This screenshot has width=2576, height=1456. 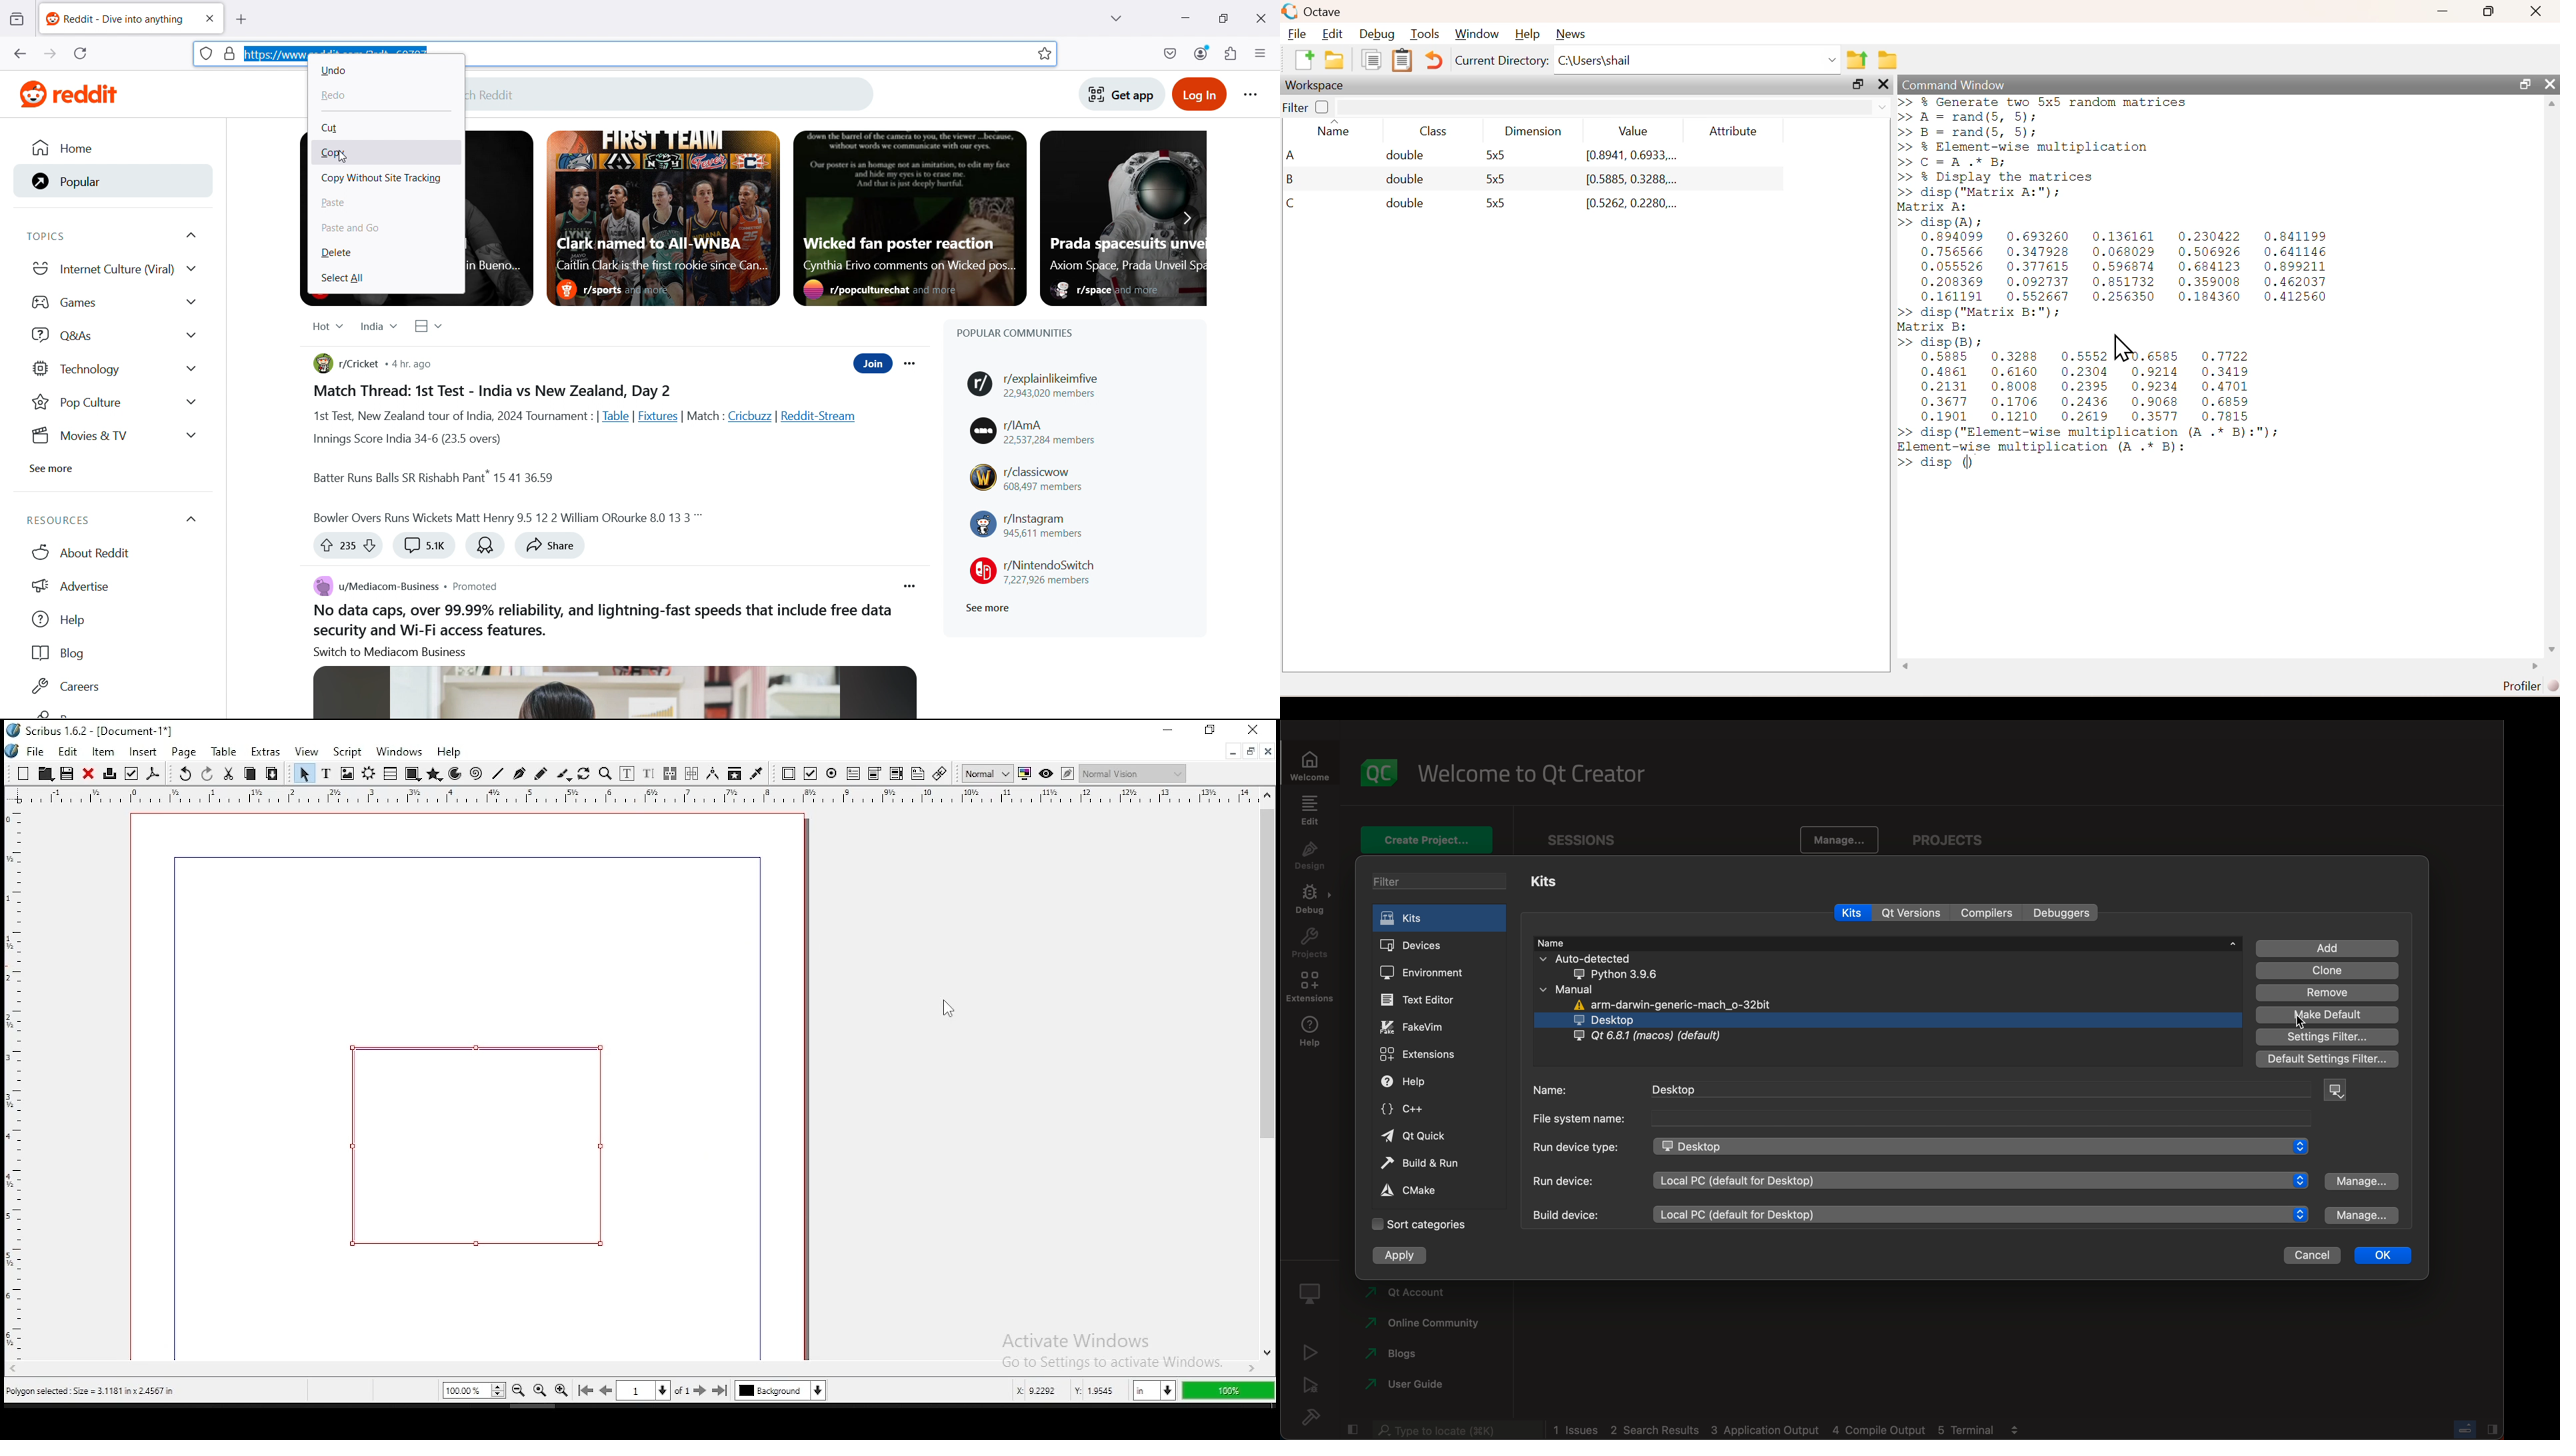 I want to click on cursor, so click(x=343, y=157).